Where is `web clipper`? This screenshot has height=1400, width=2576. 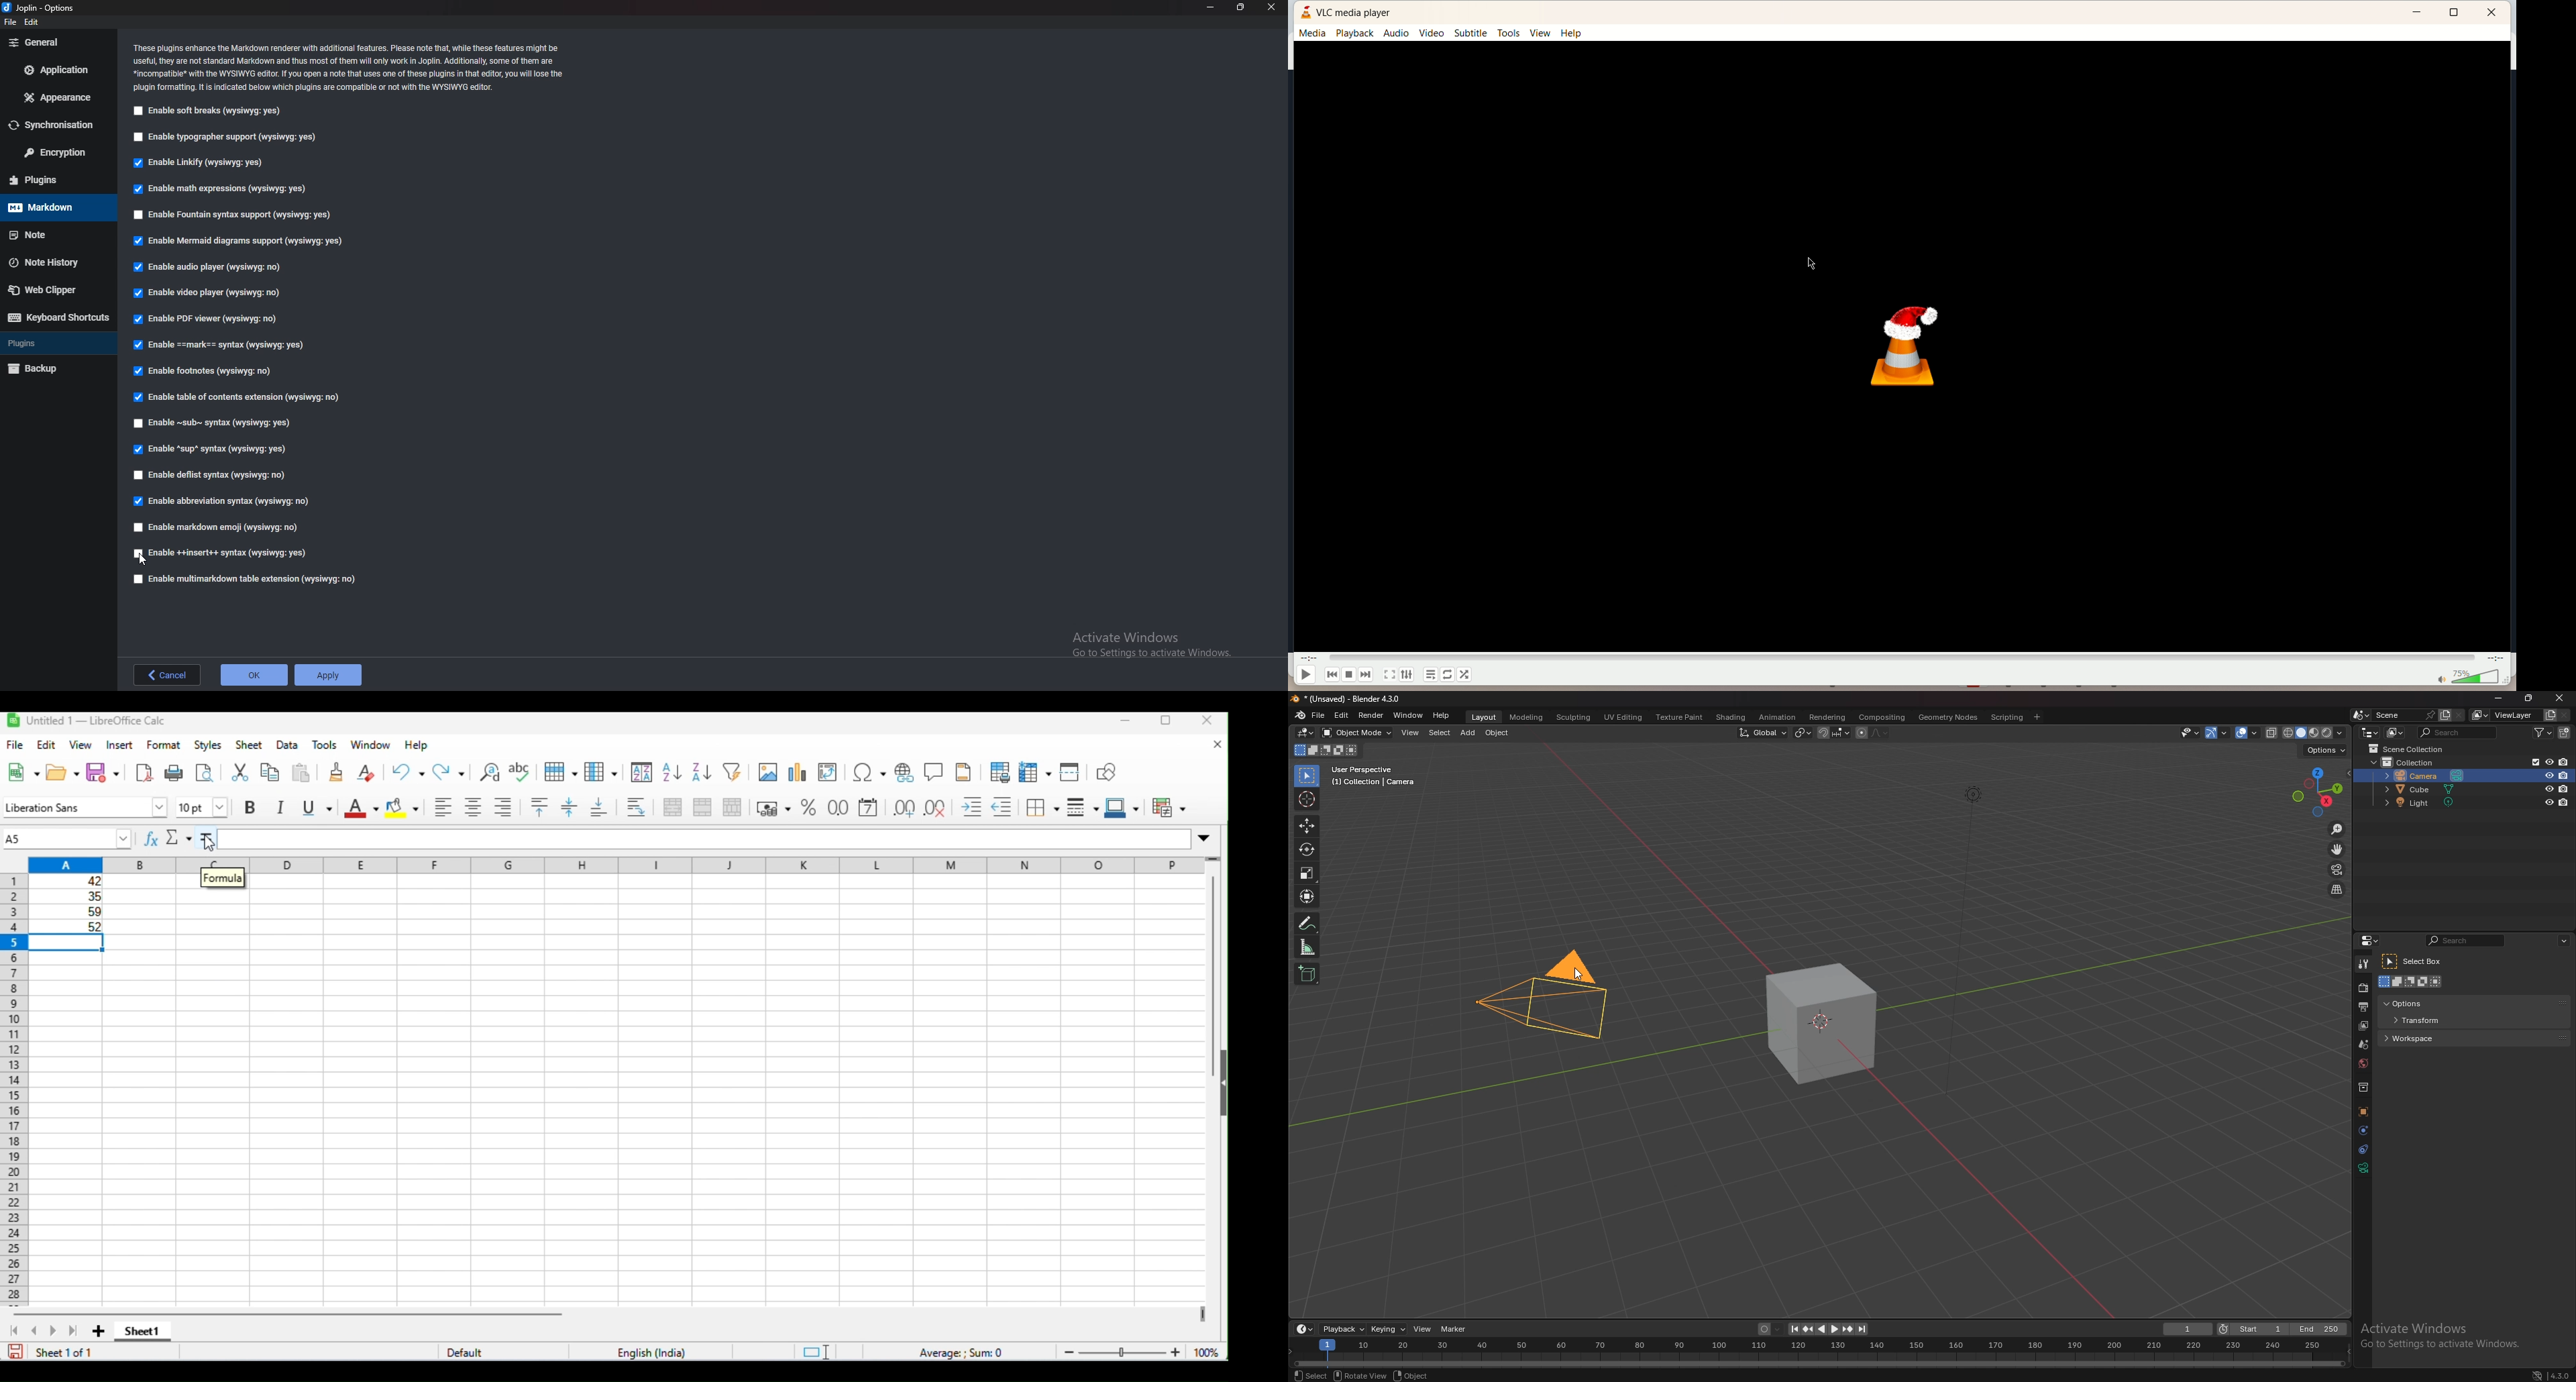
web clipper is located at coordinates (56, 290).